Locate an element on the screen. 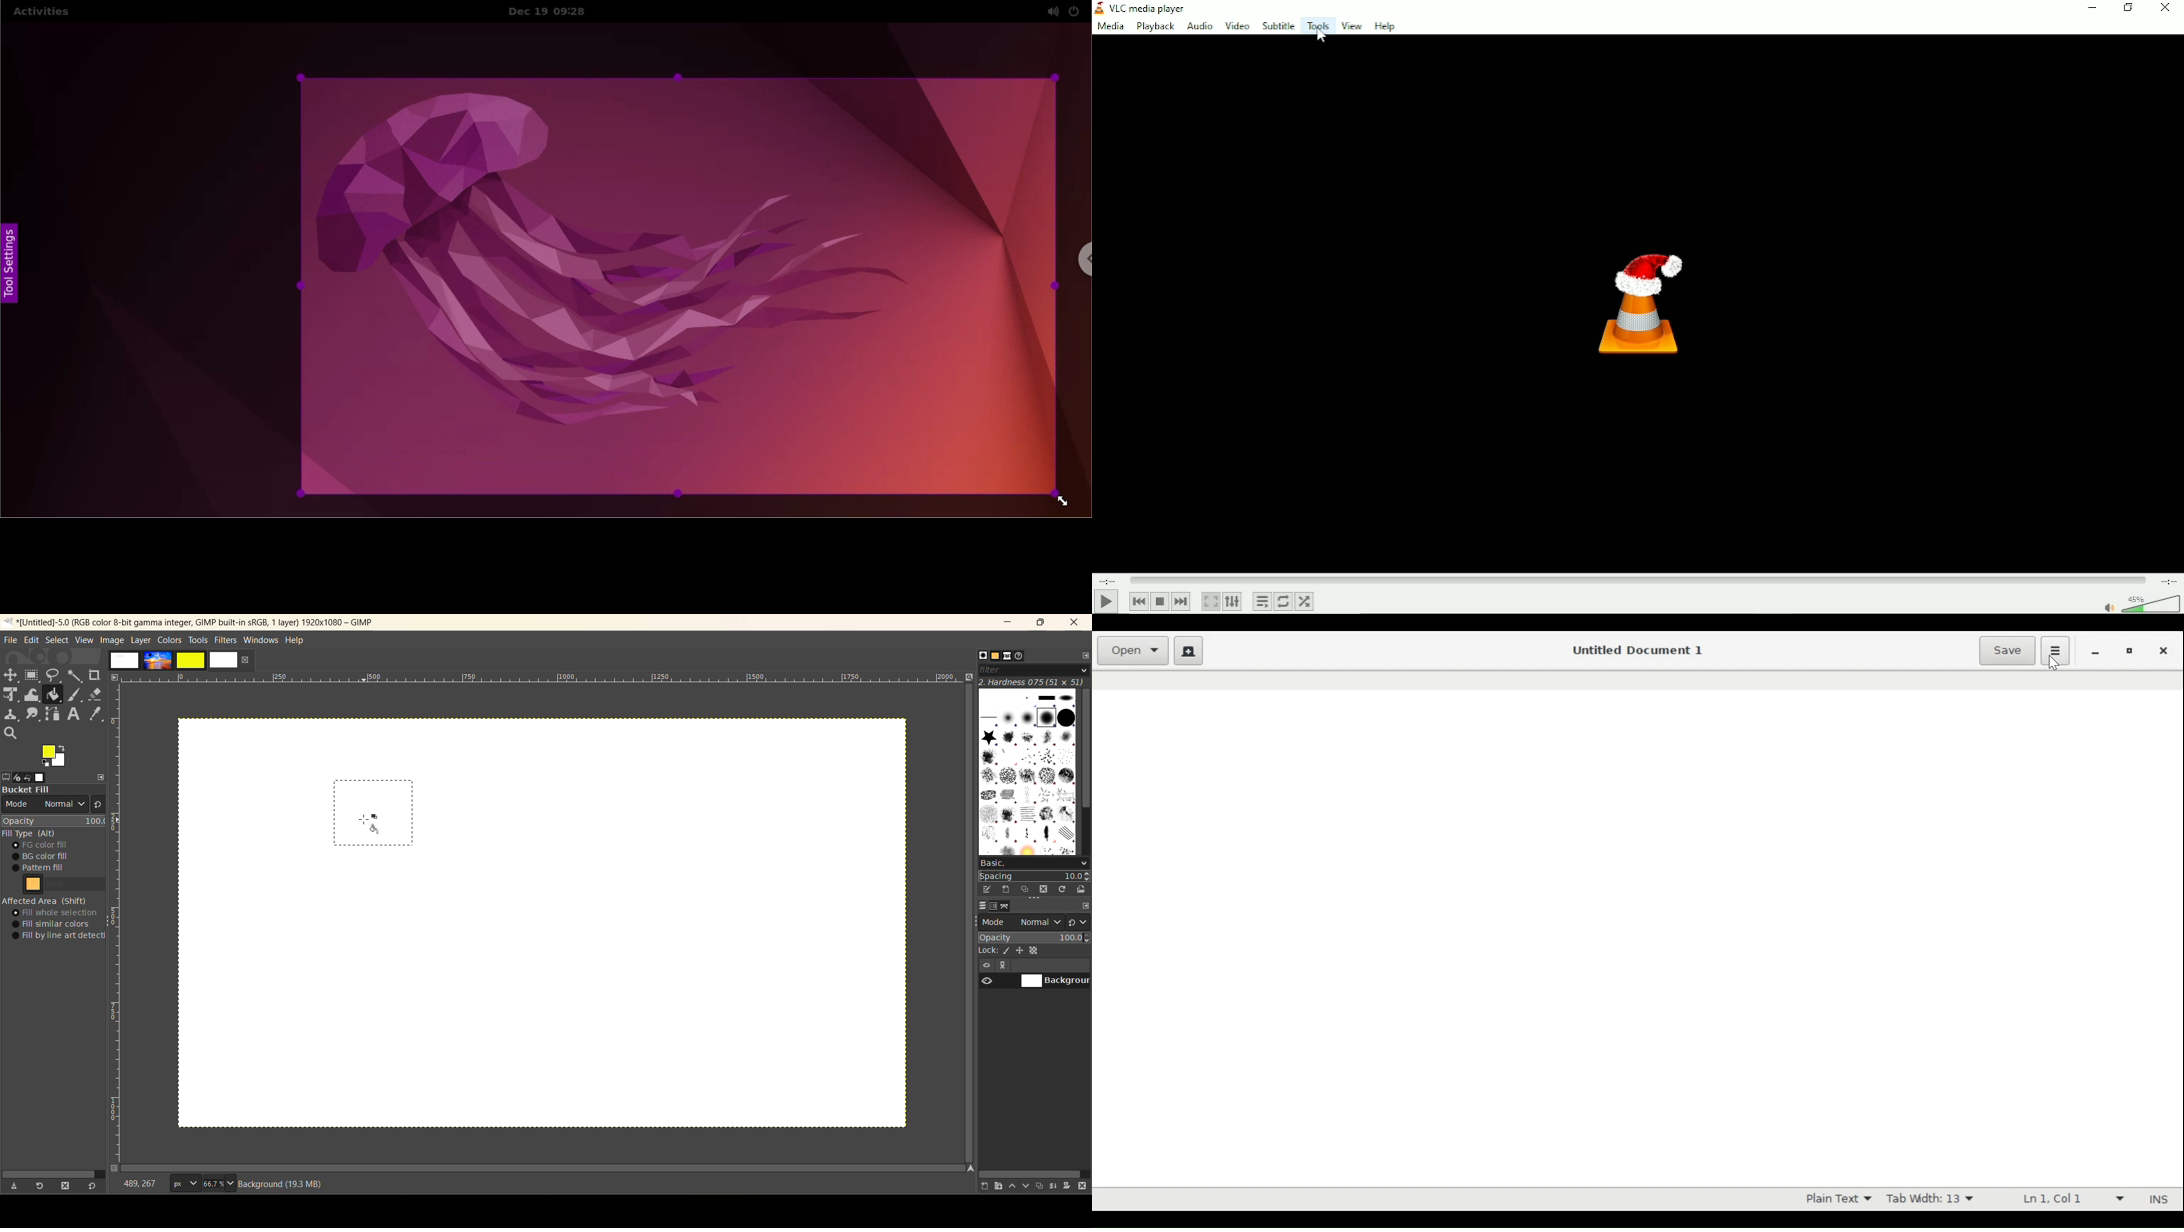 The width and height of the screenshot is (2184, 1232). Elapsed time is located at coordinates (1110, 580).